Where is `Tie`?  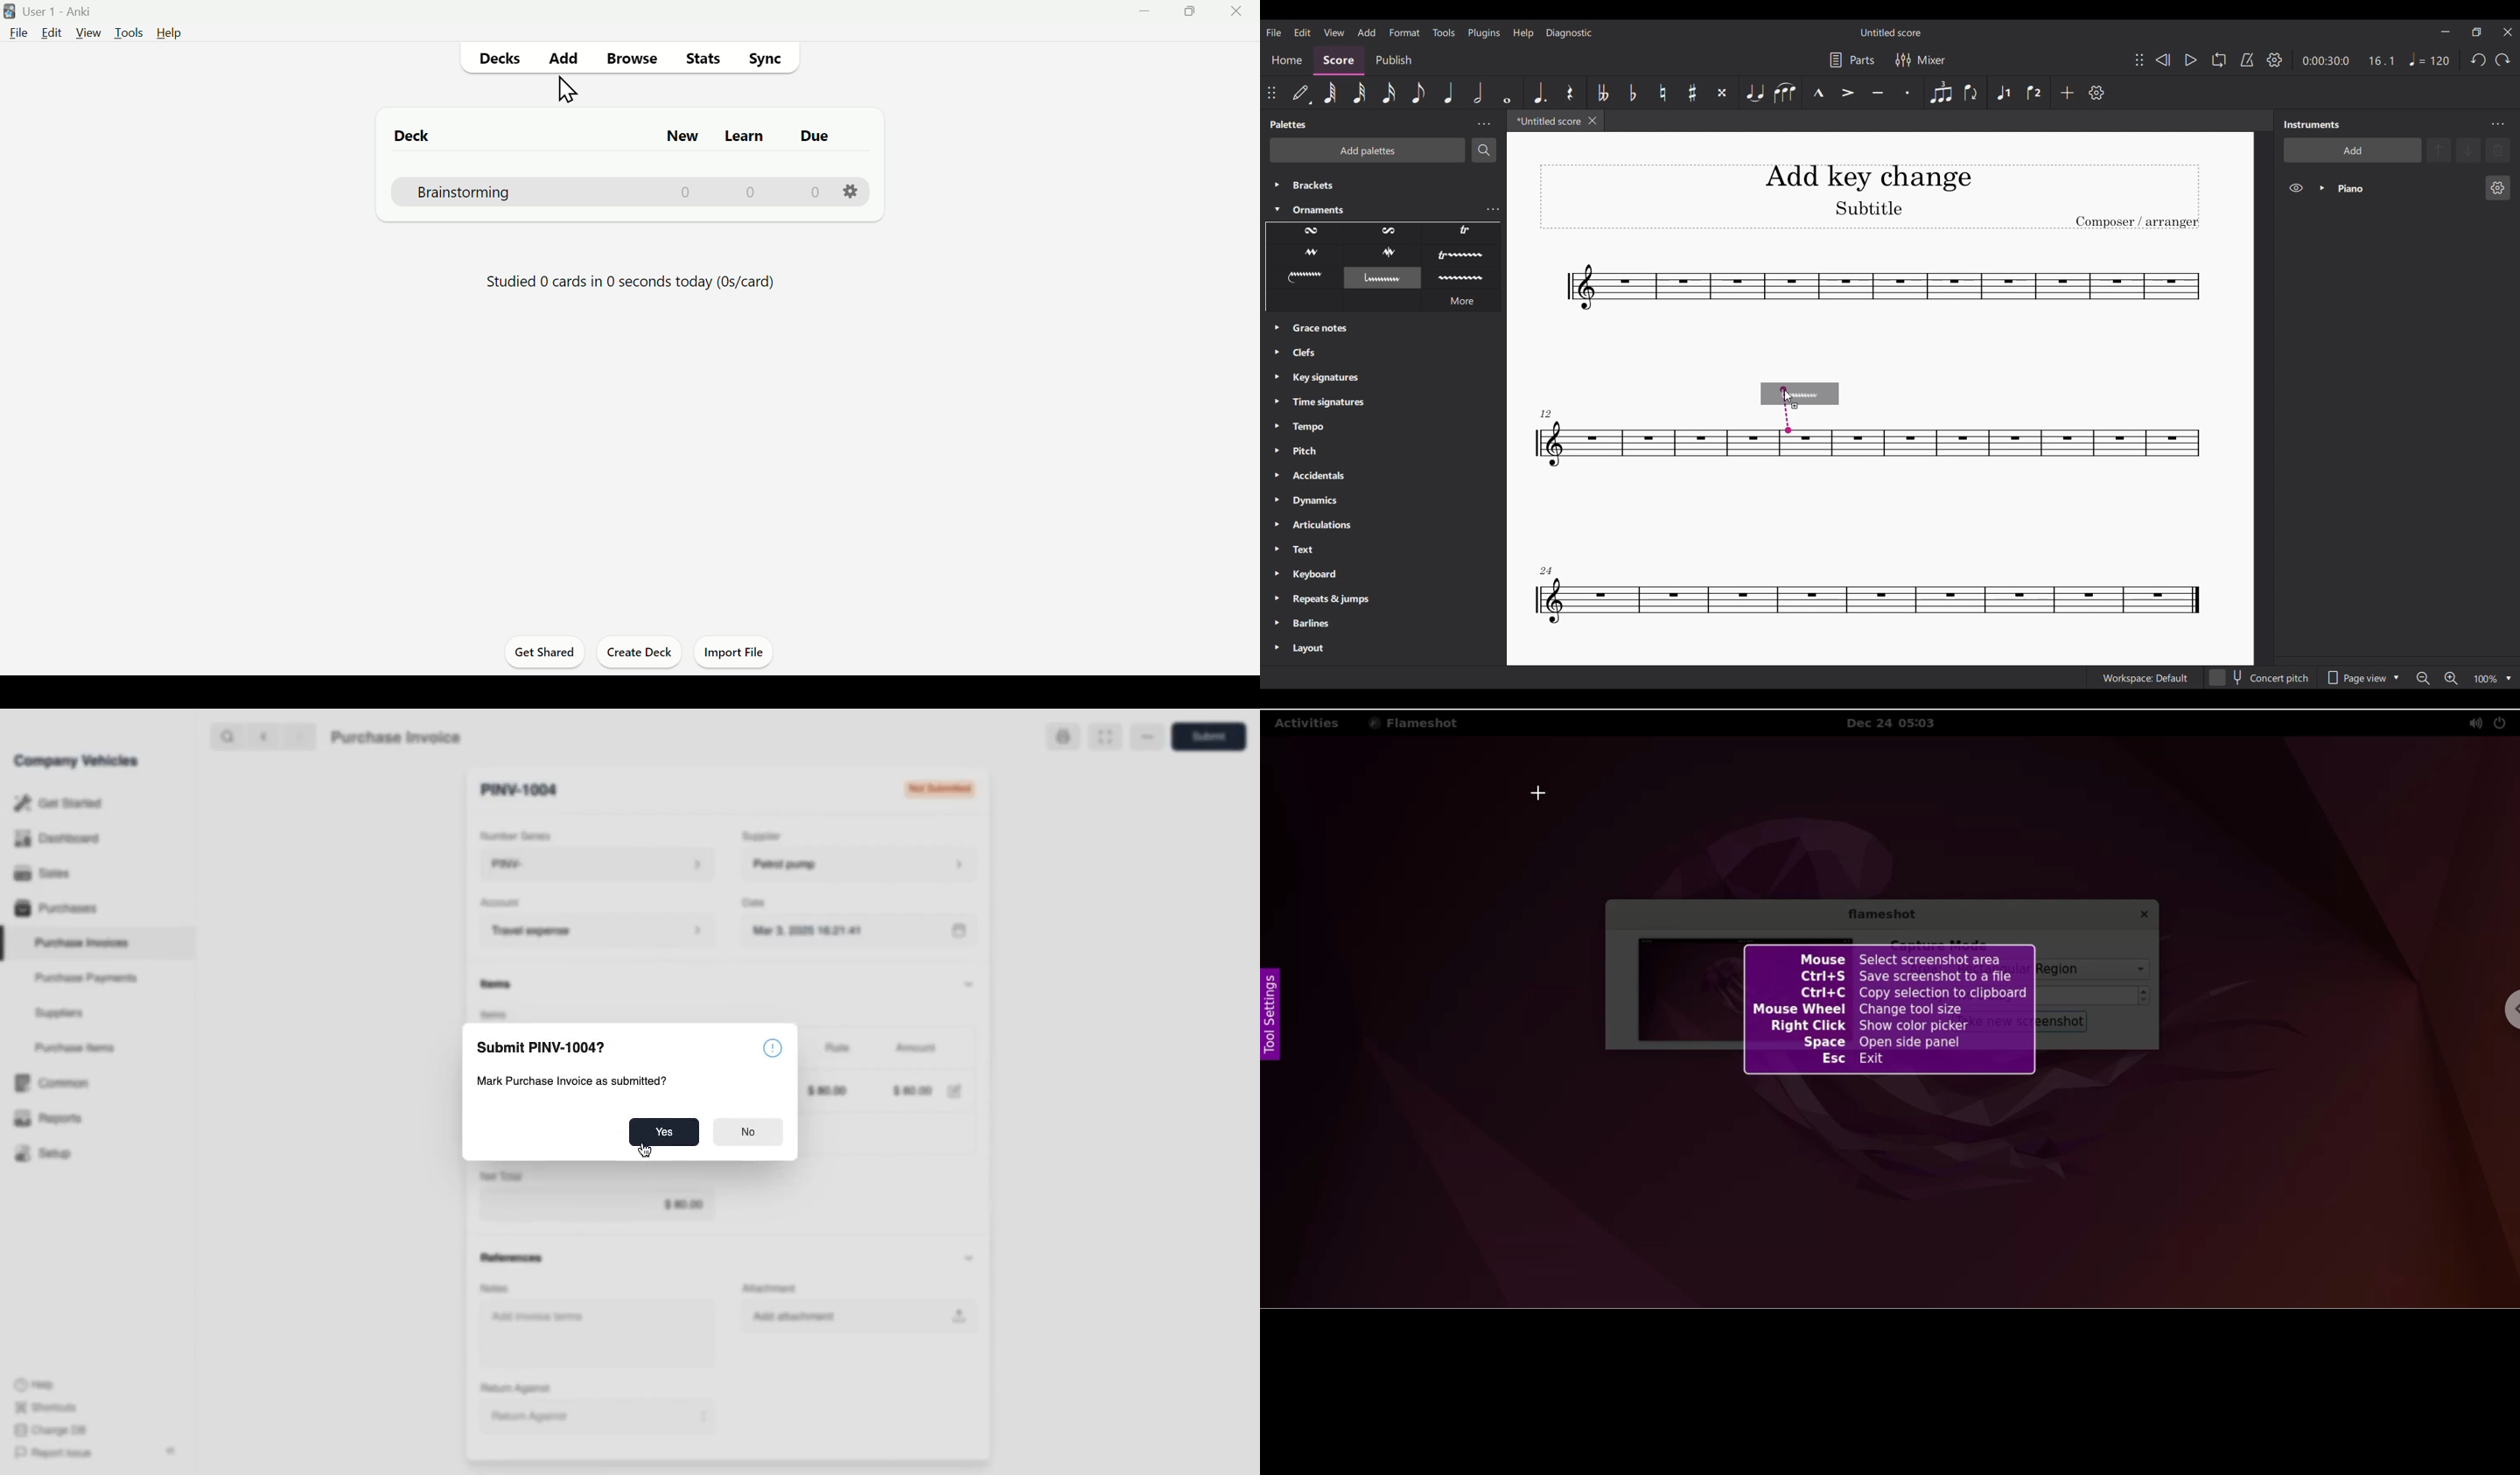 Tie is located at coordinates (1754, 93).